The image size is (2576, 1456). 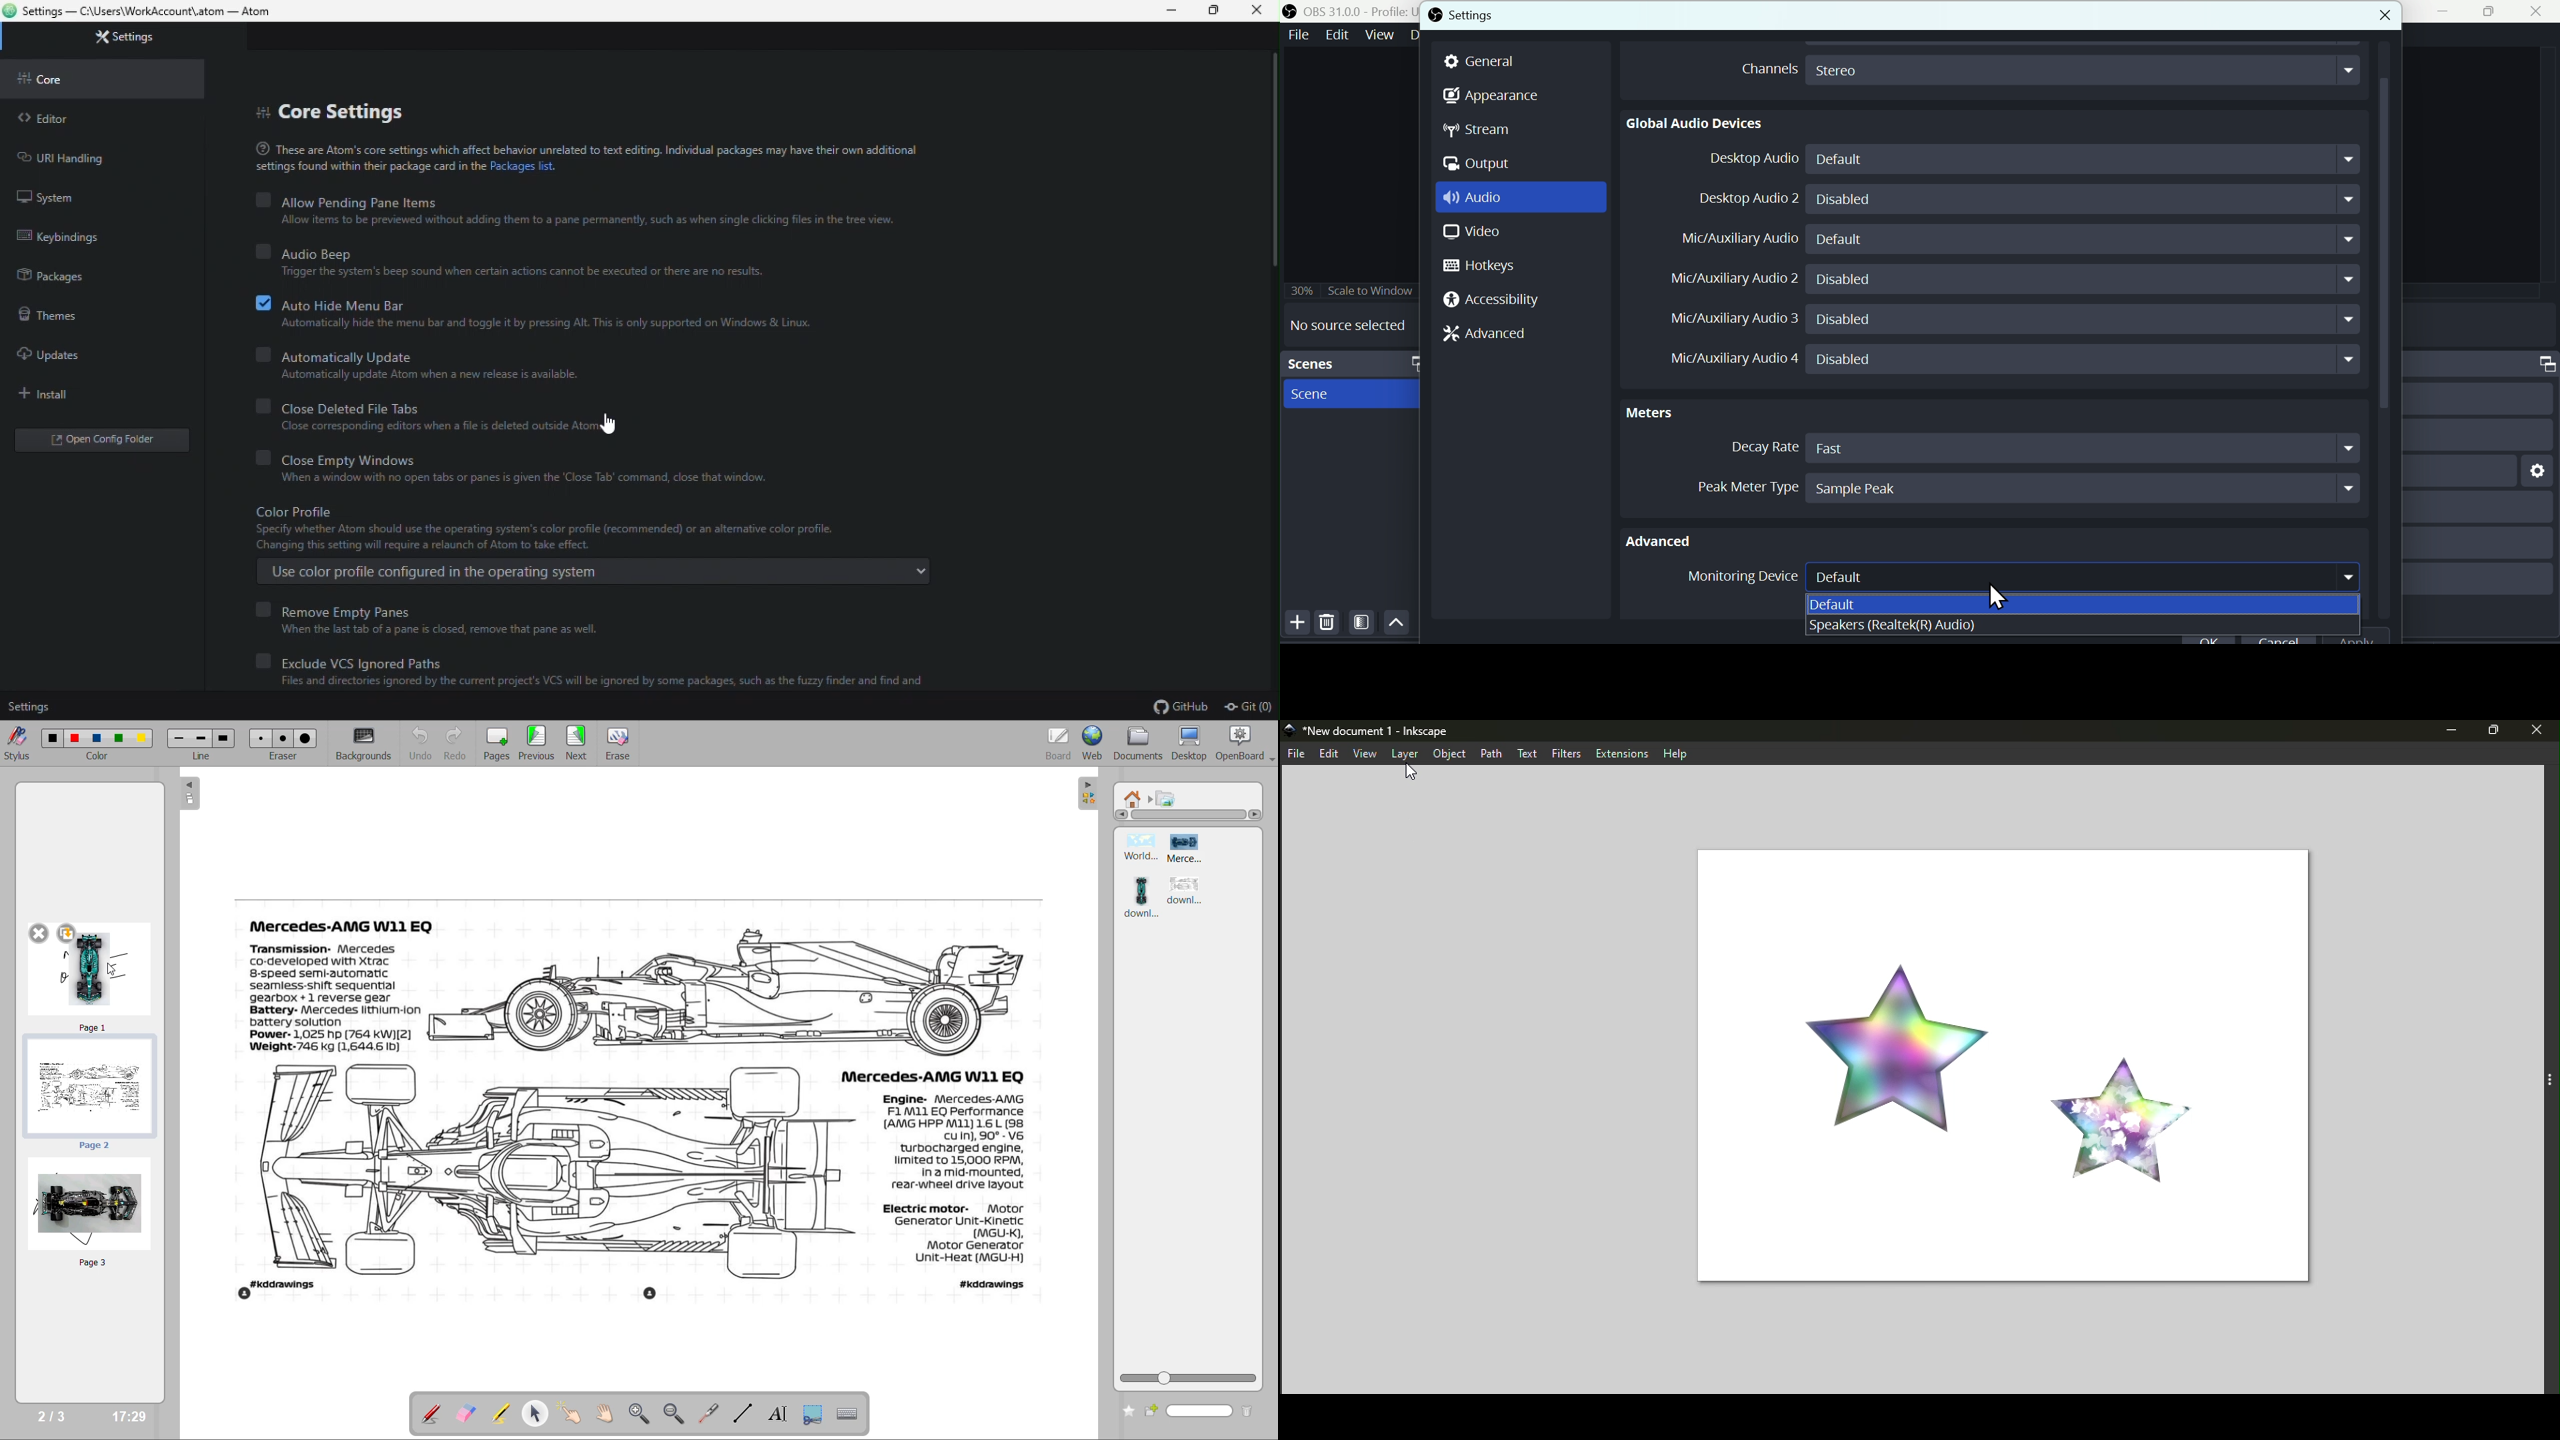 What do you see at coordinates (1247, 743) in the screenshot?
I see `openboard` at bounding box center [1247, 743].